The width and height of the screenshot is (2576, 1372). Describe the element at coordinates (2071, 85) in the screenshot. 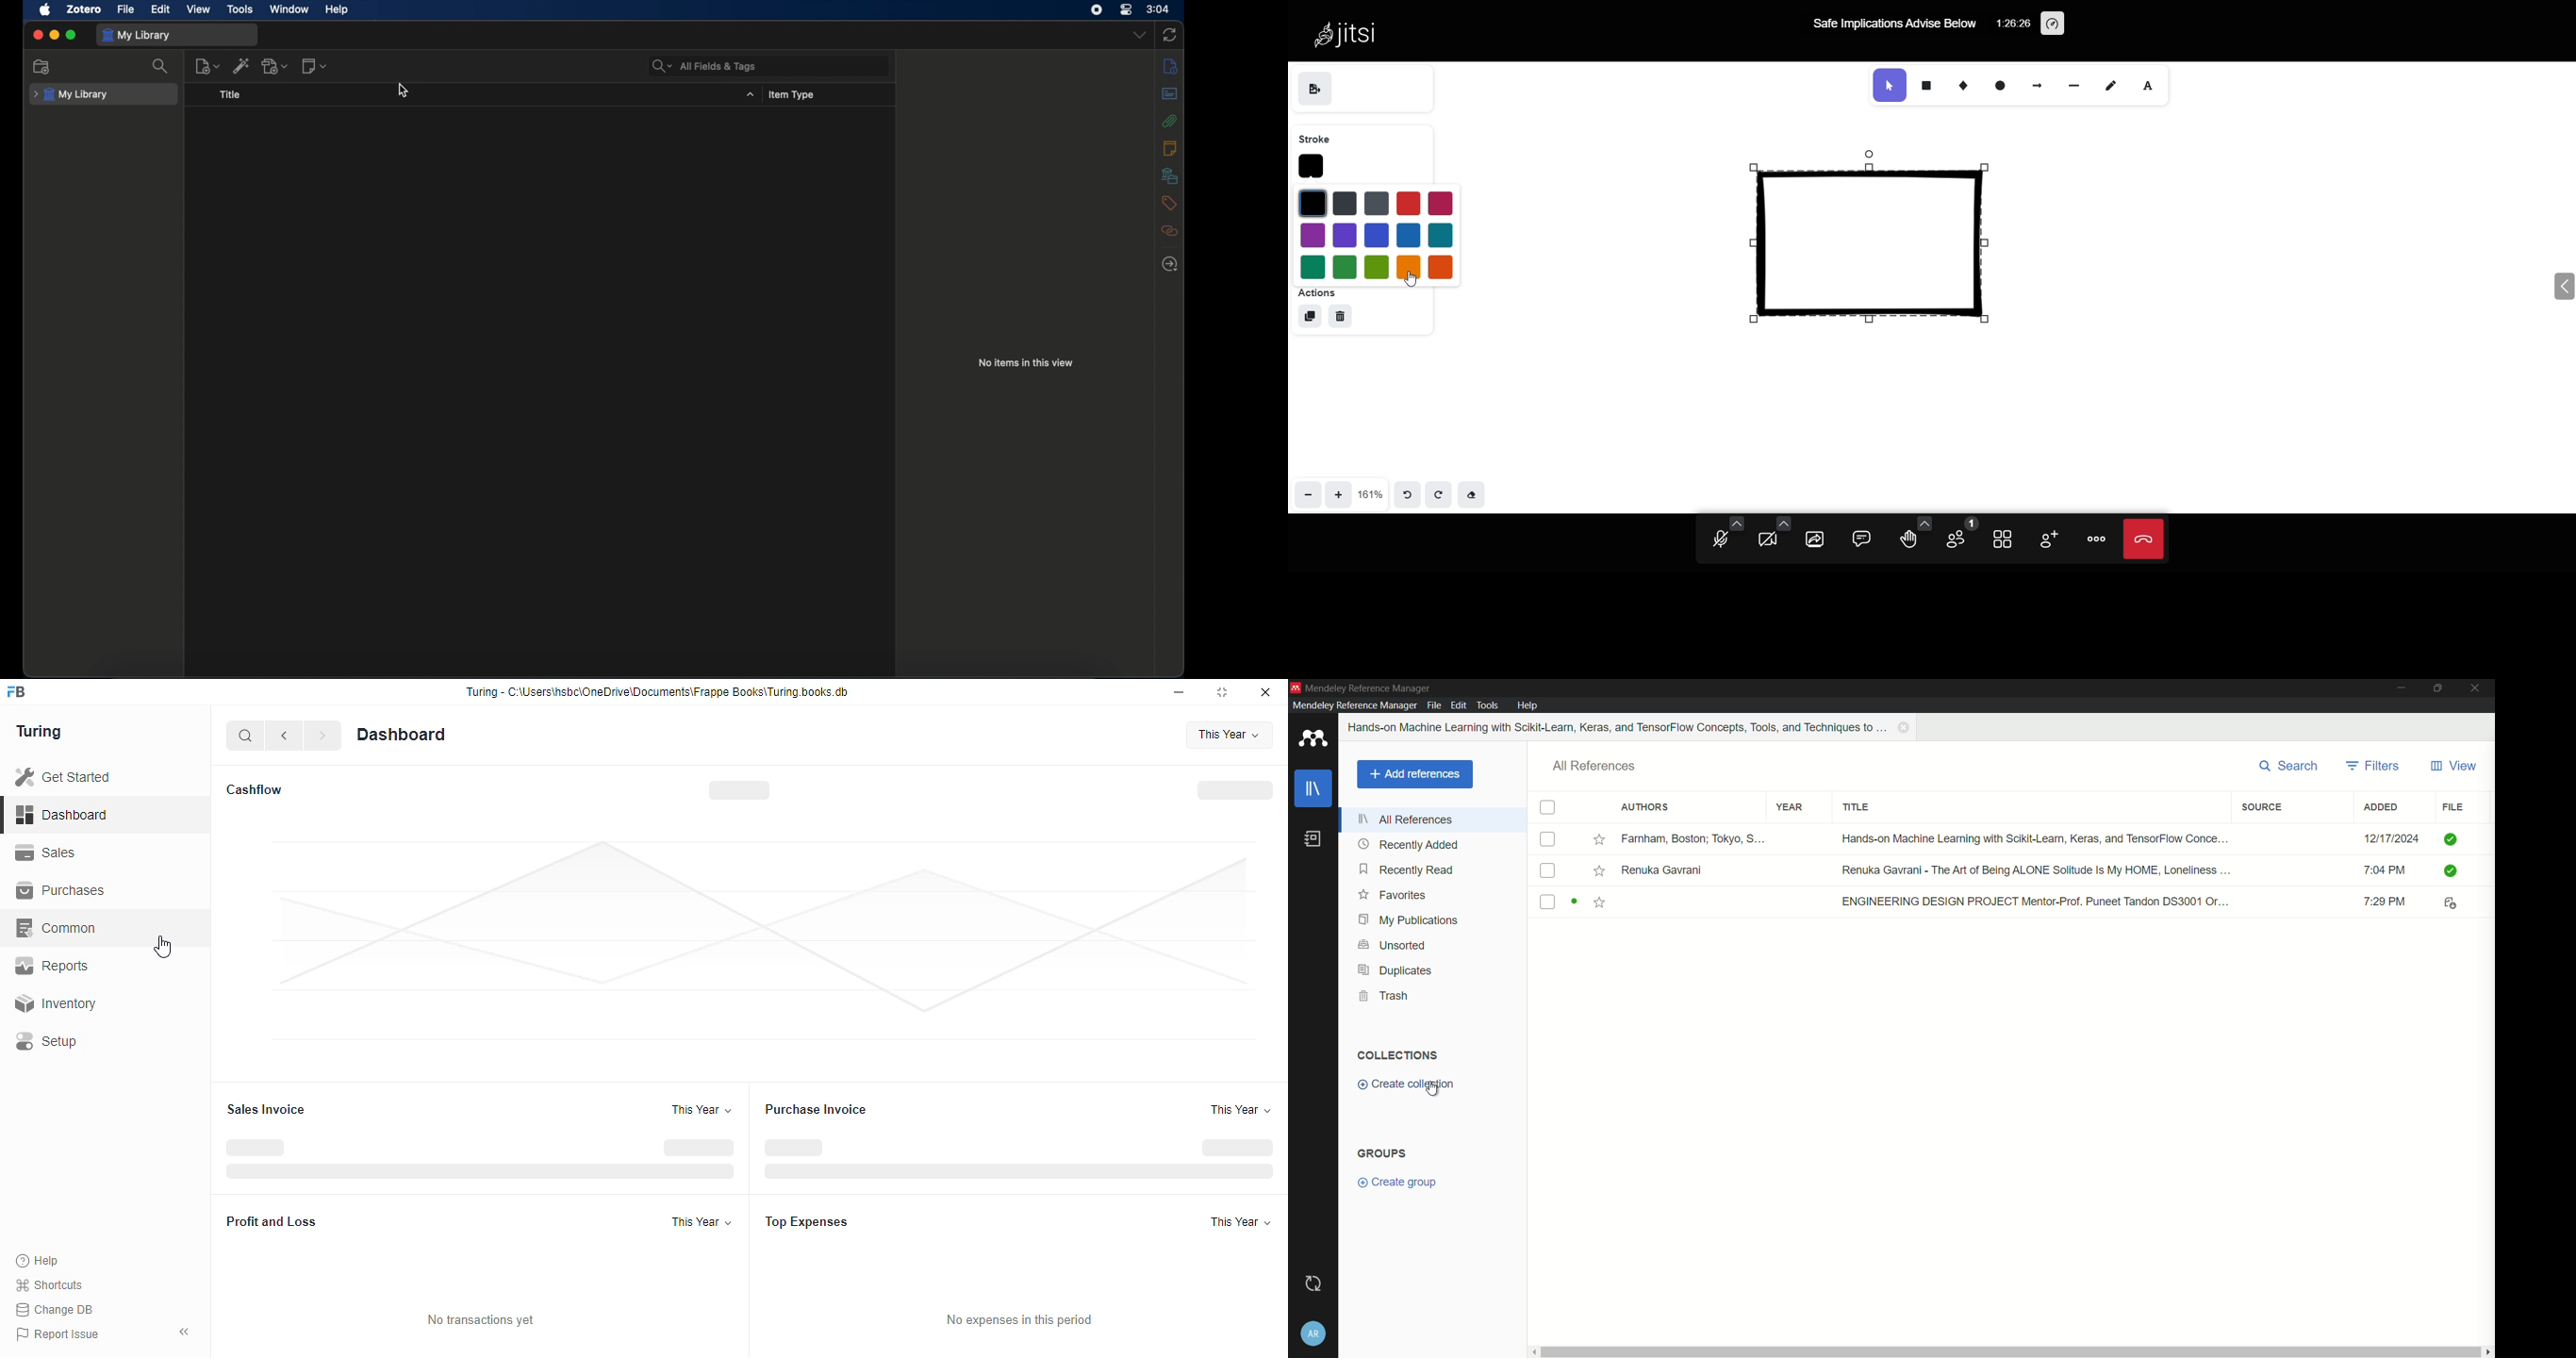

I see `line` at that location.